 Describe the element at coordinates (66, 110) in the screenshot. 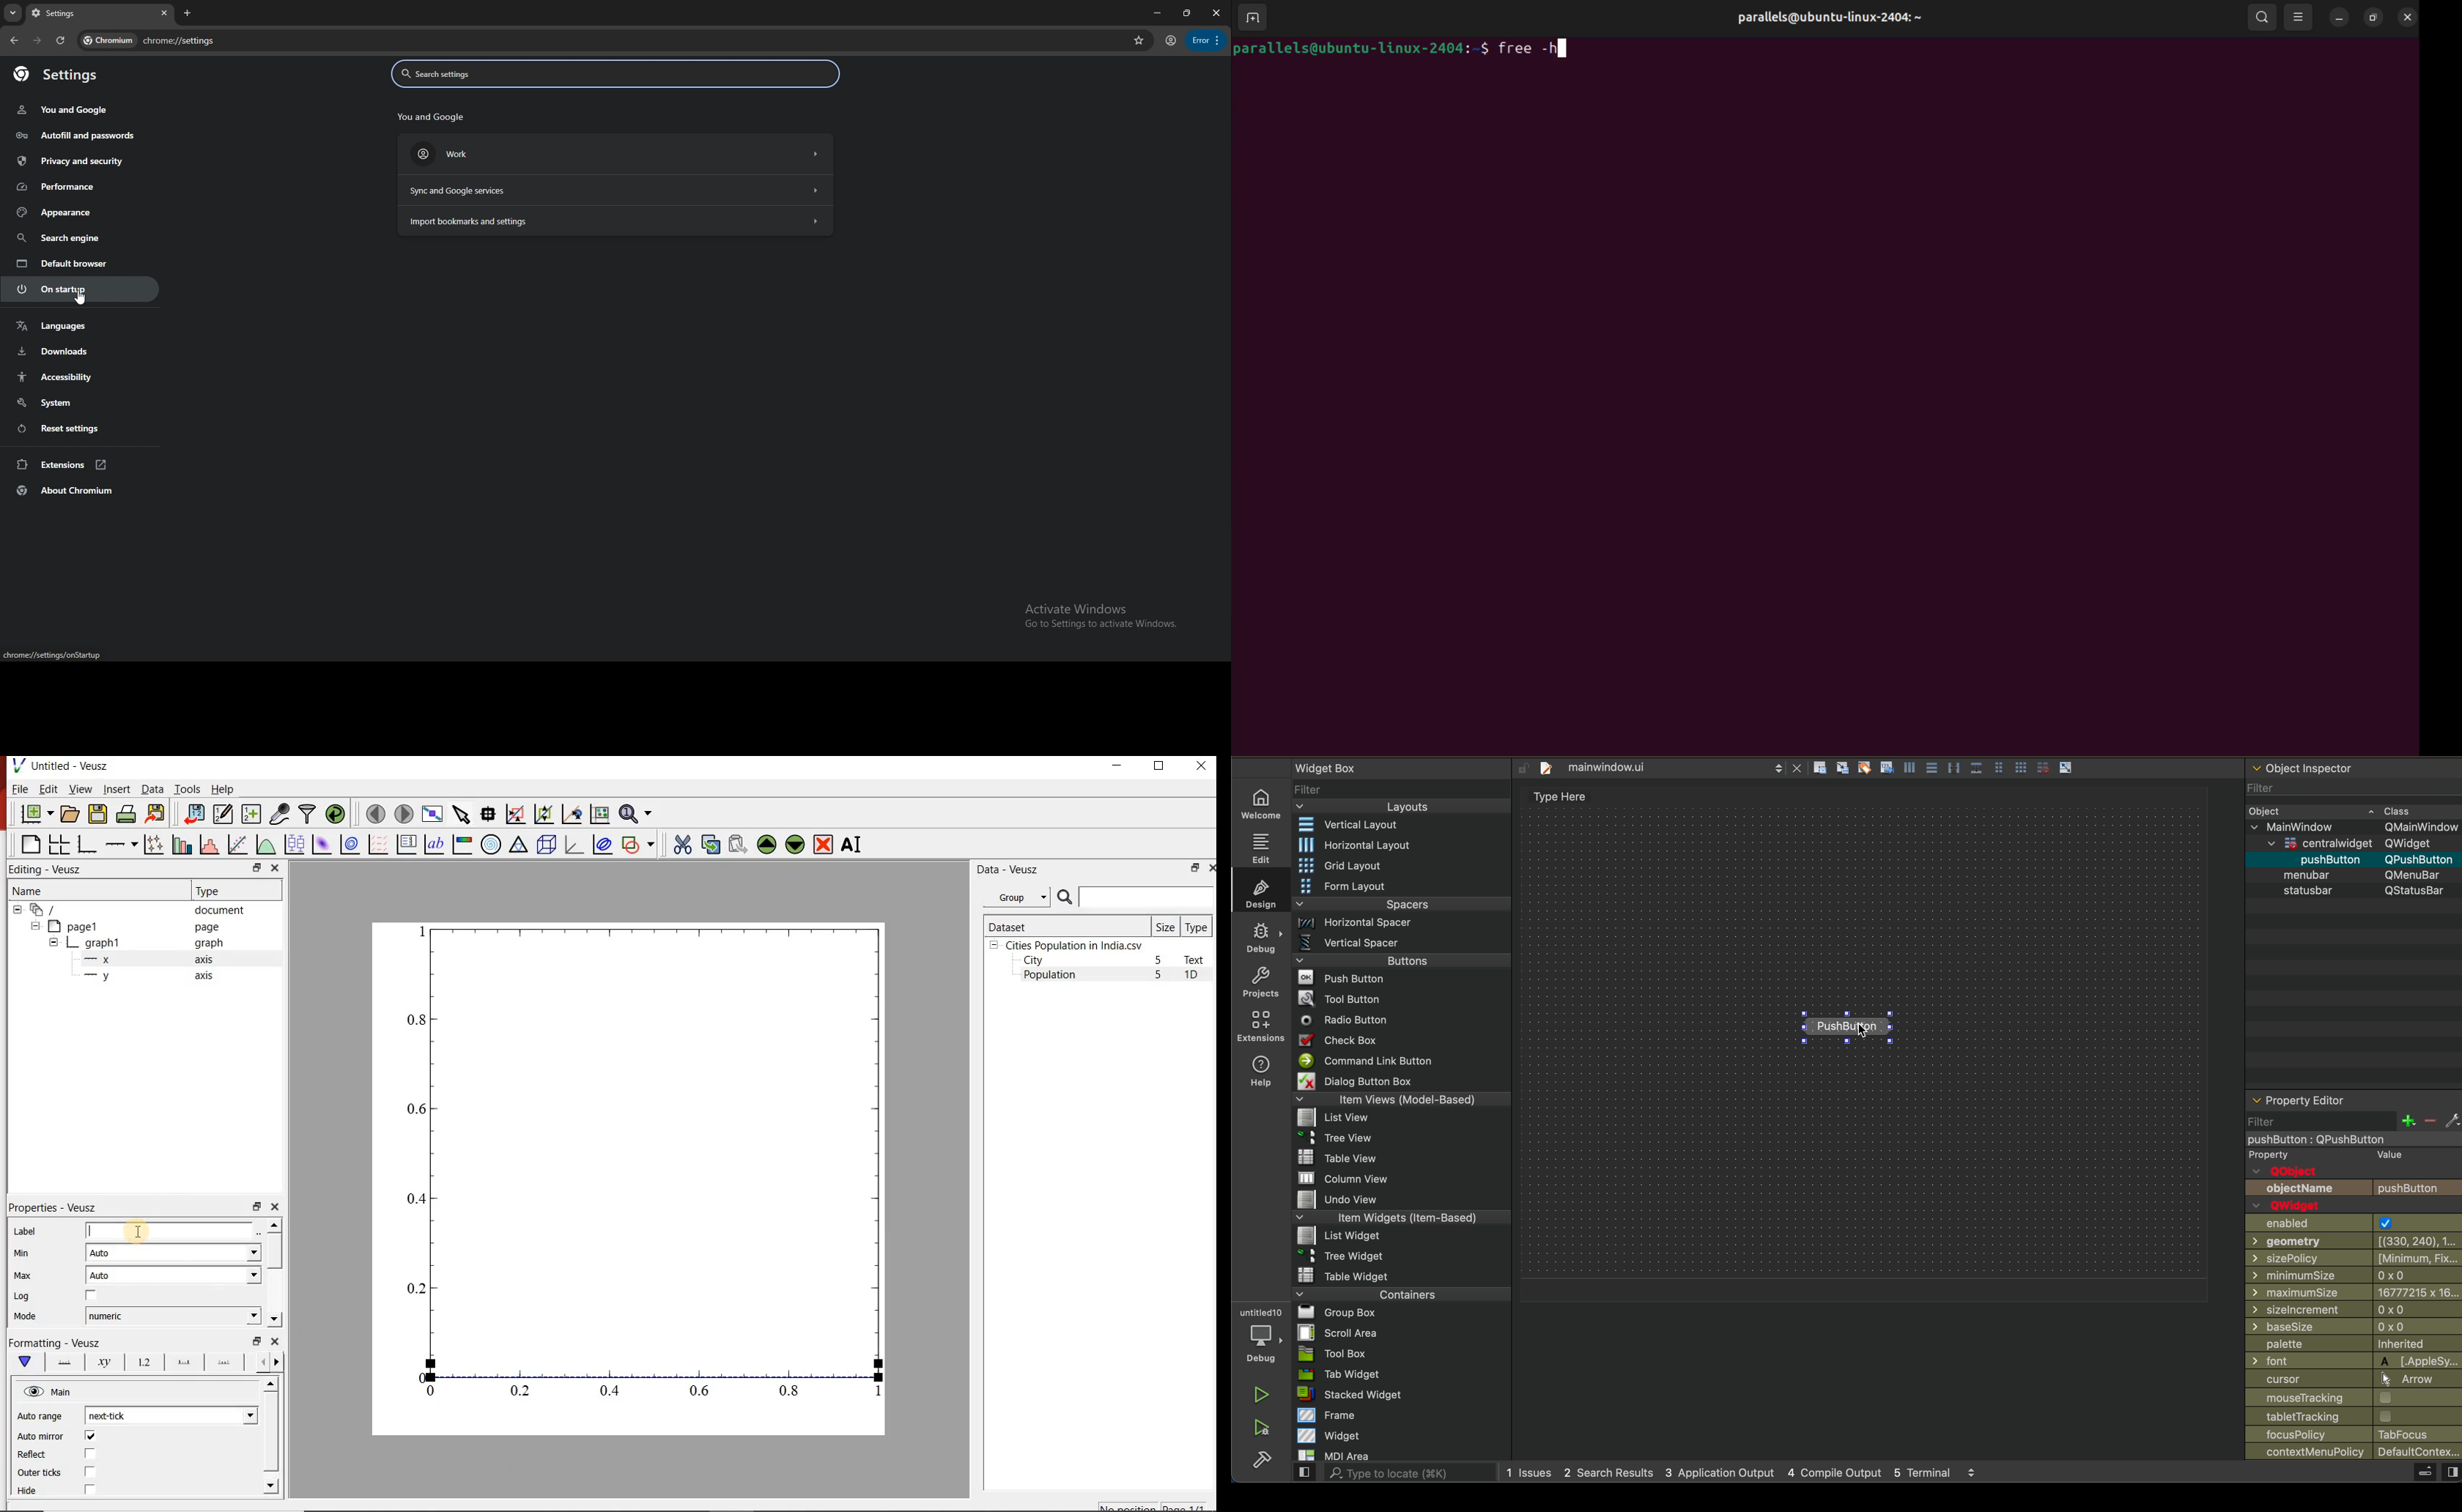

I see `you and google` at that location.